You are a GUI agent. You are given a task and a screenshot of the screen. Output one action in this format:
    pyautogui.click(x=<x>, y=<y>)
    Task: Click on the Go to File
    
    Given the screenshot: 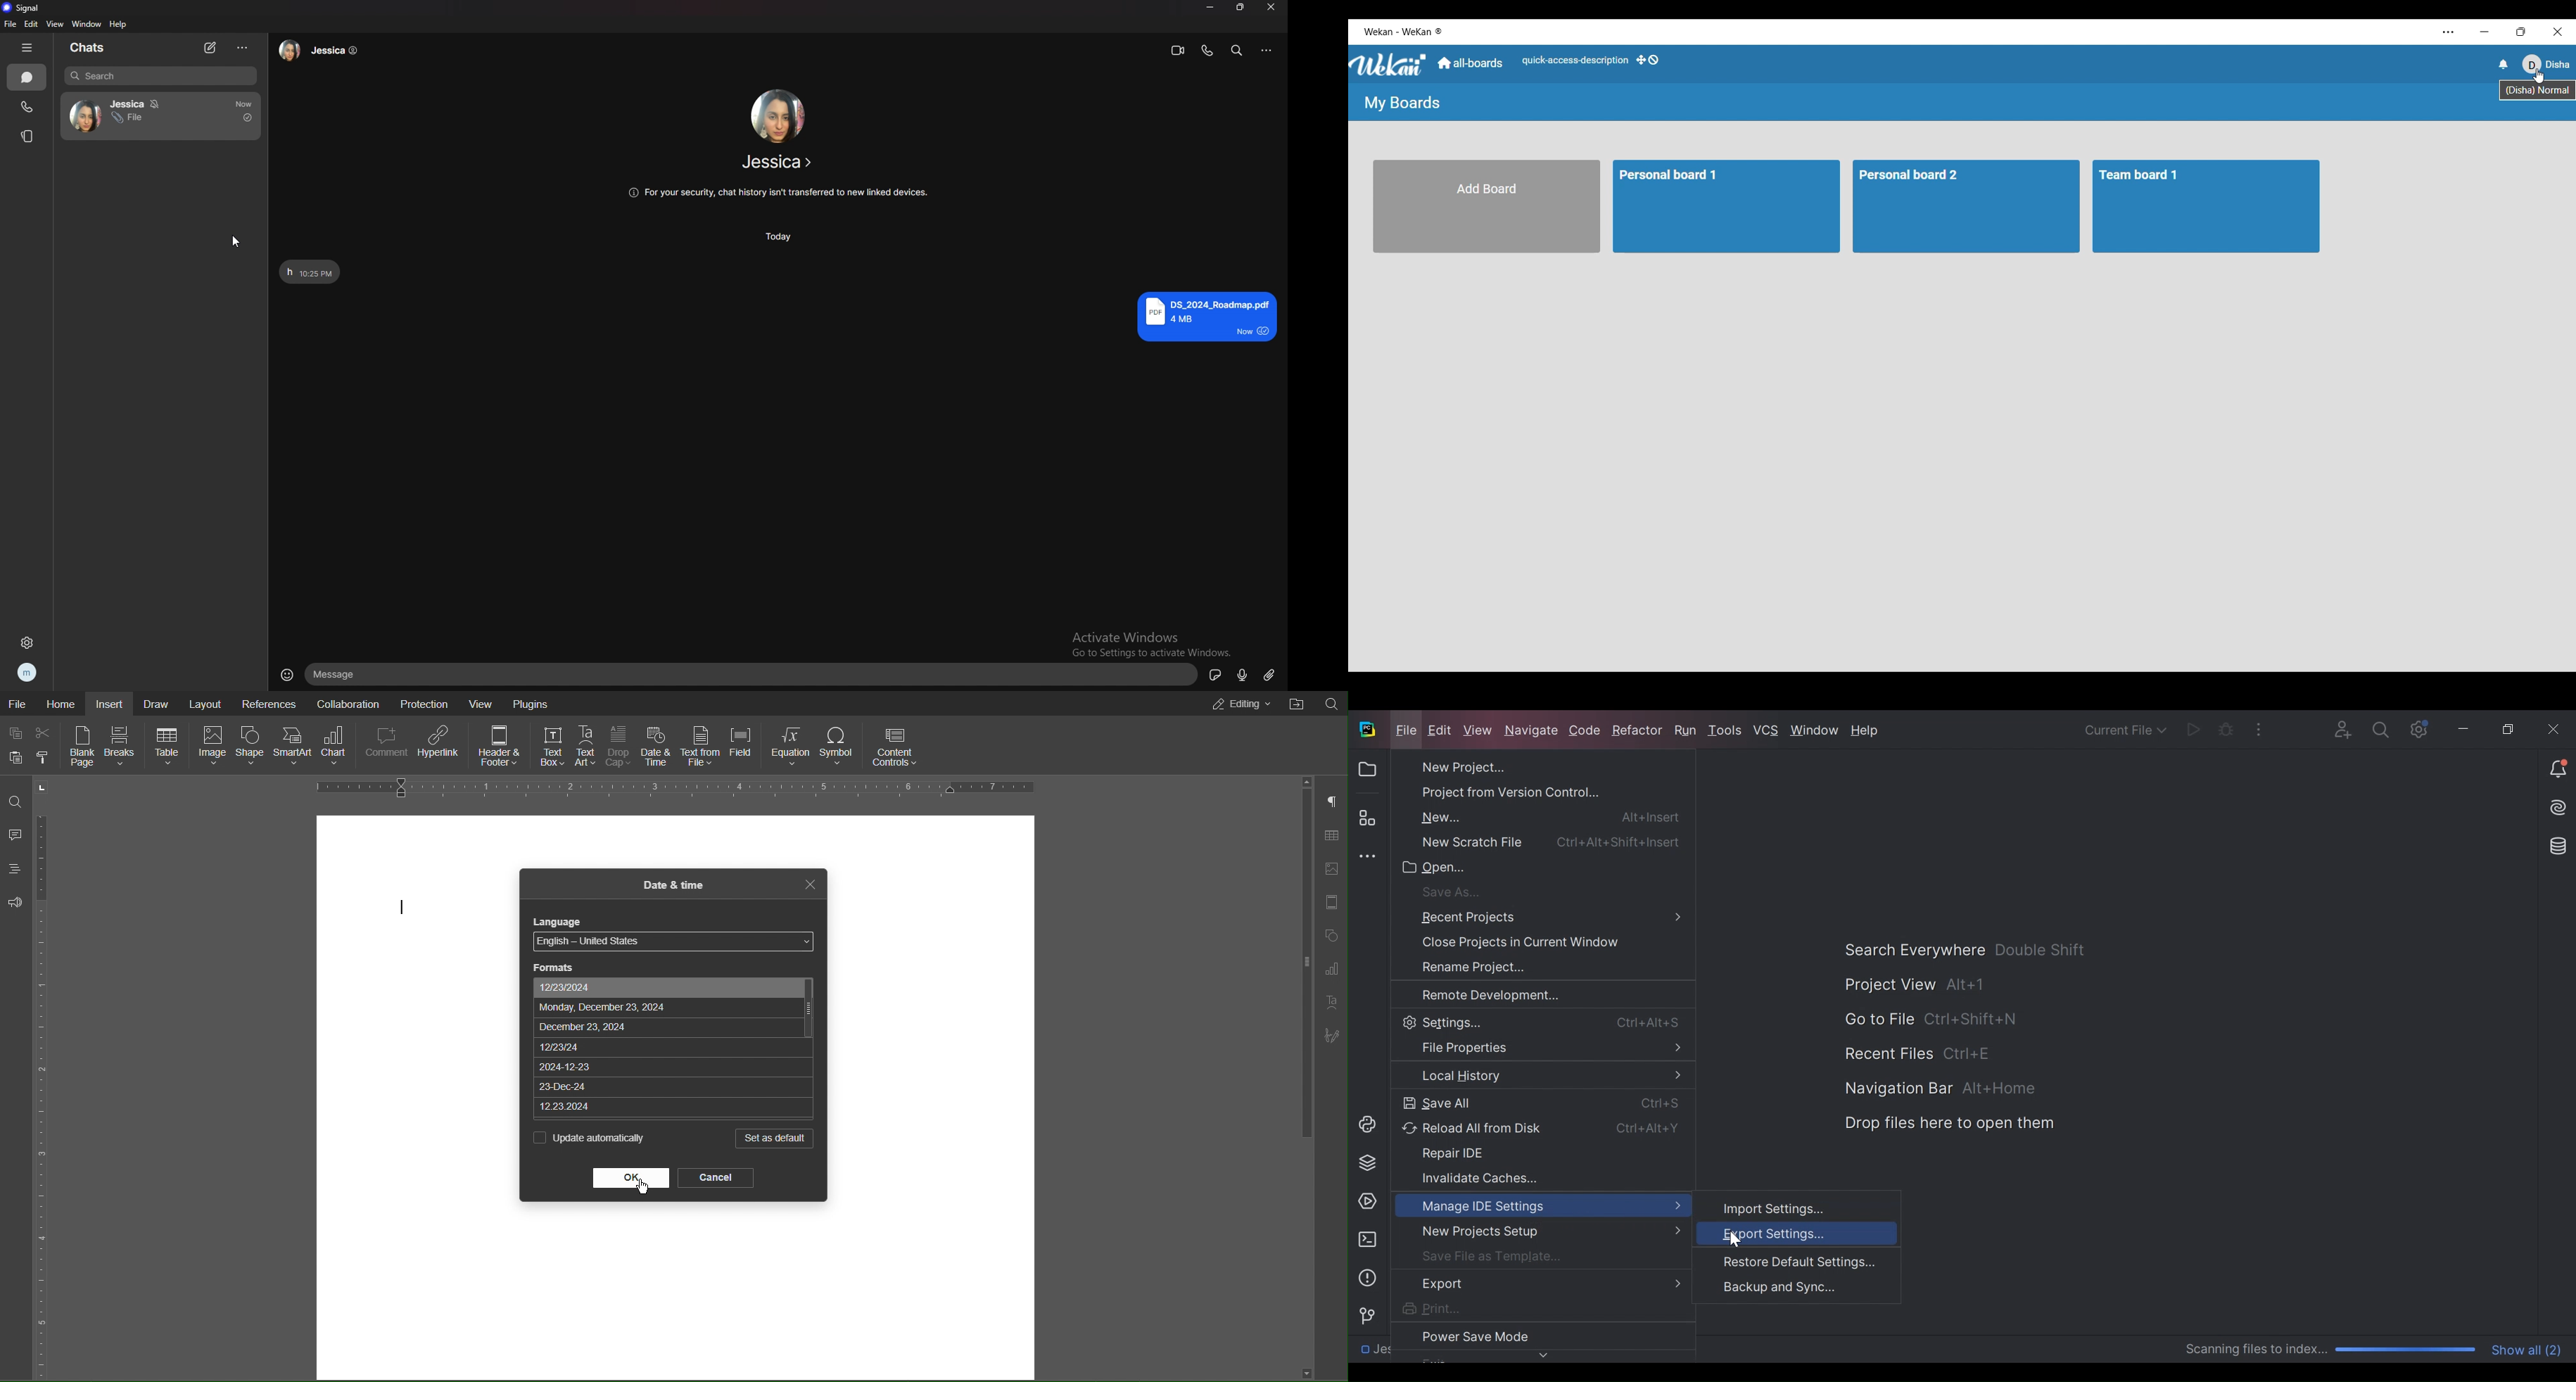 What is the action you would take?
    pyautogui.click(x=1929, y=1020)
    